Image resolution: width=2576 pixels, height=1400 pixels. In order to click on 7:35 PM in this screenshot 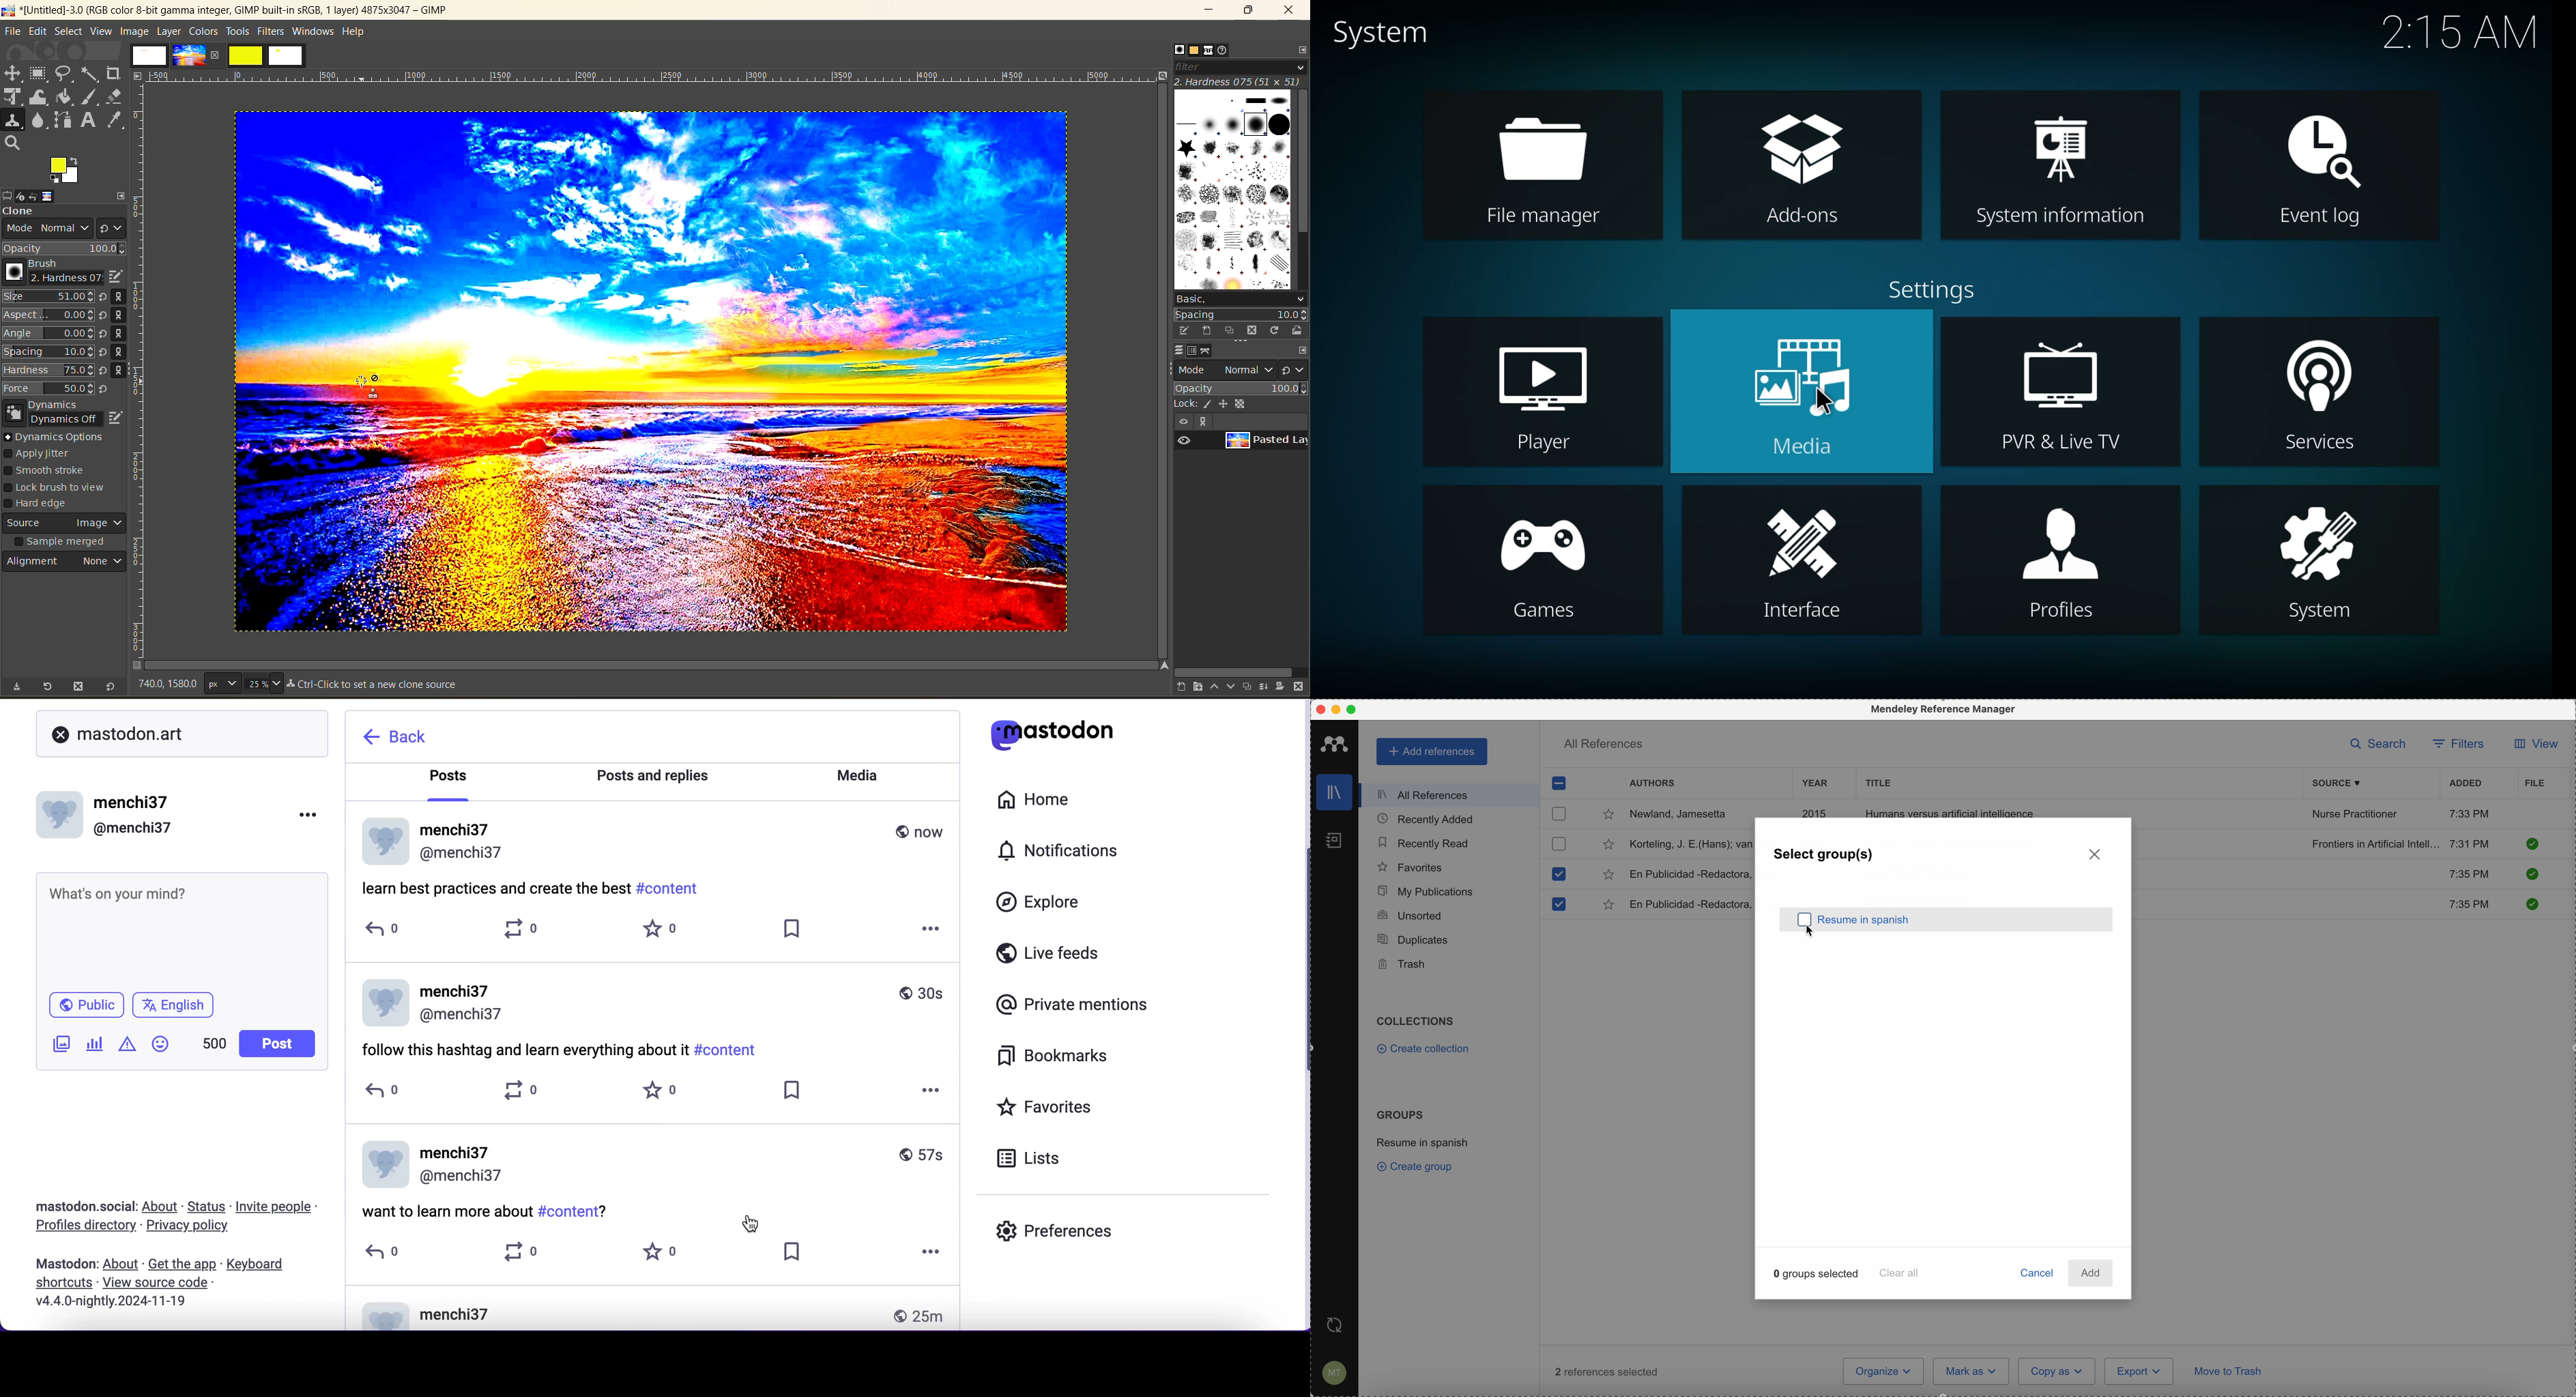, I will do `click(2468, 873)`.